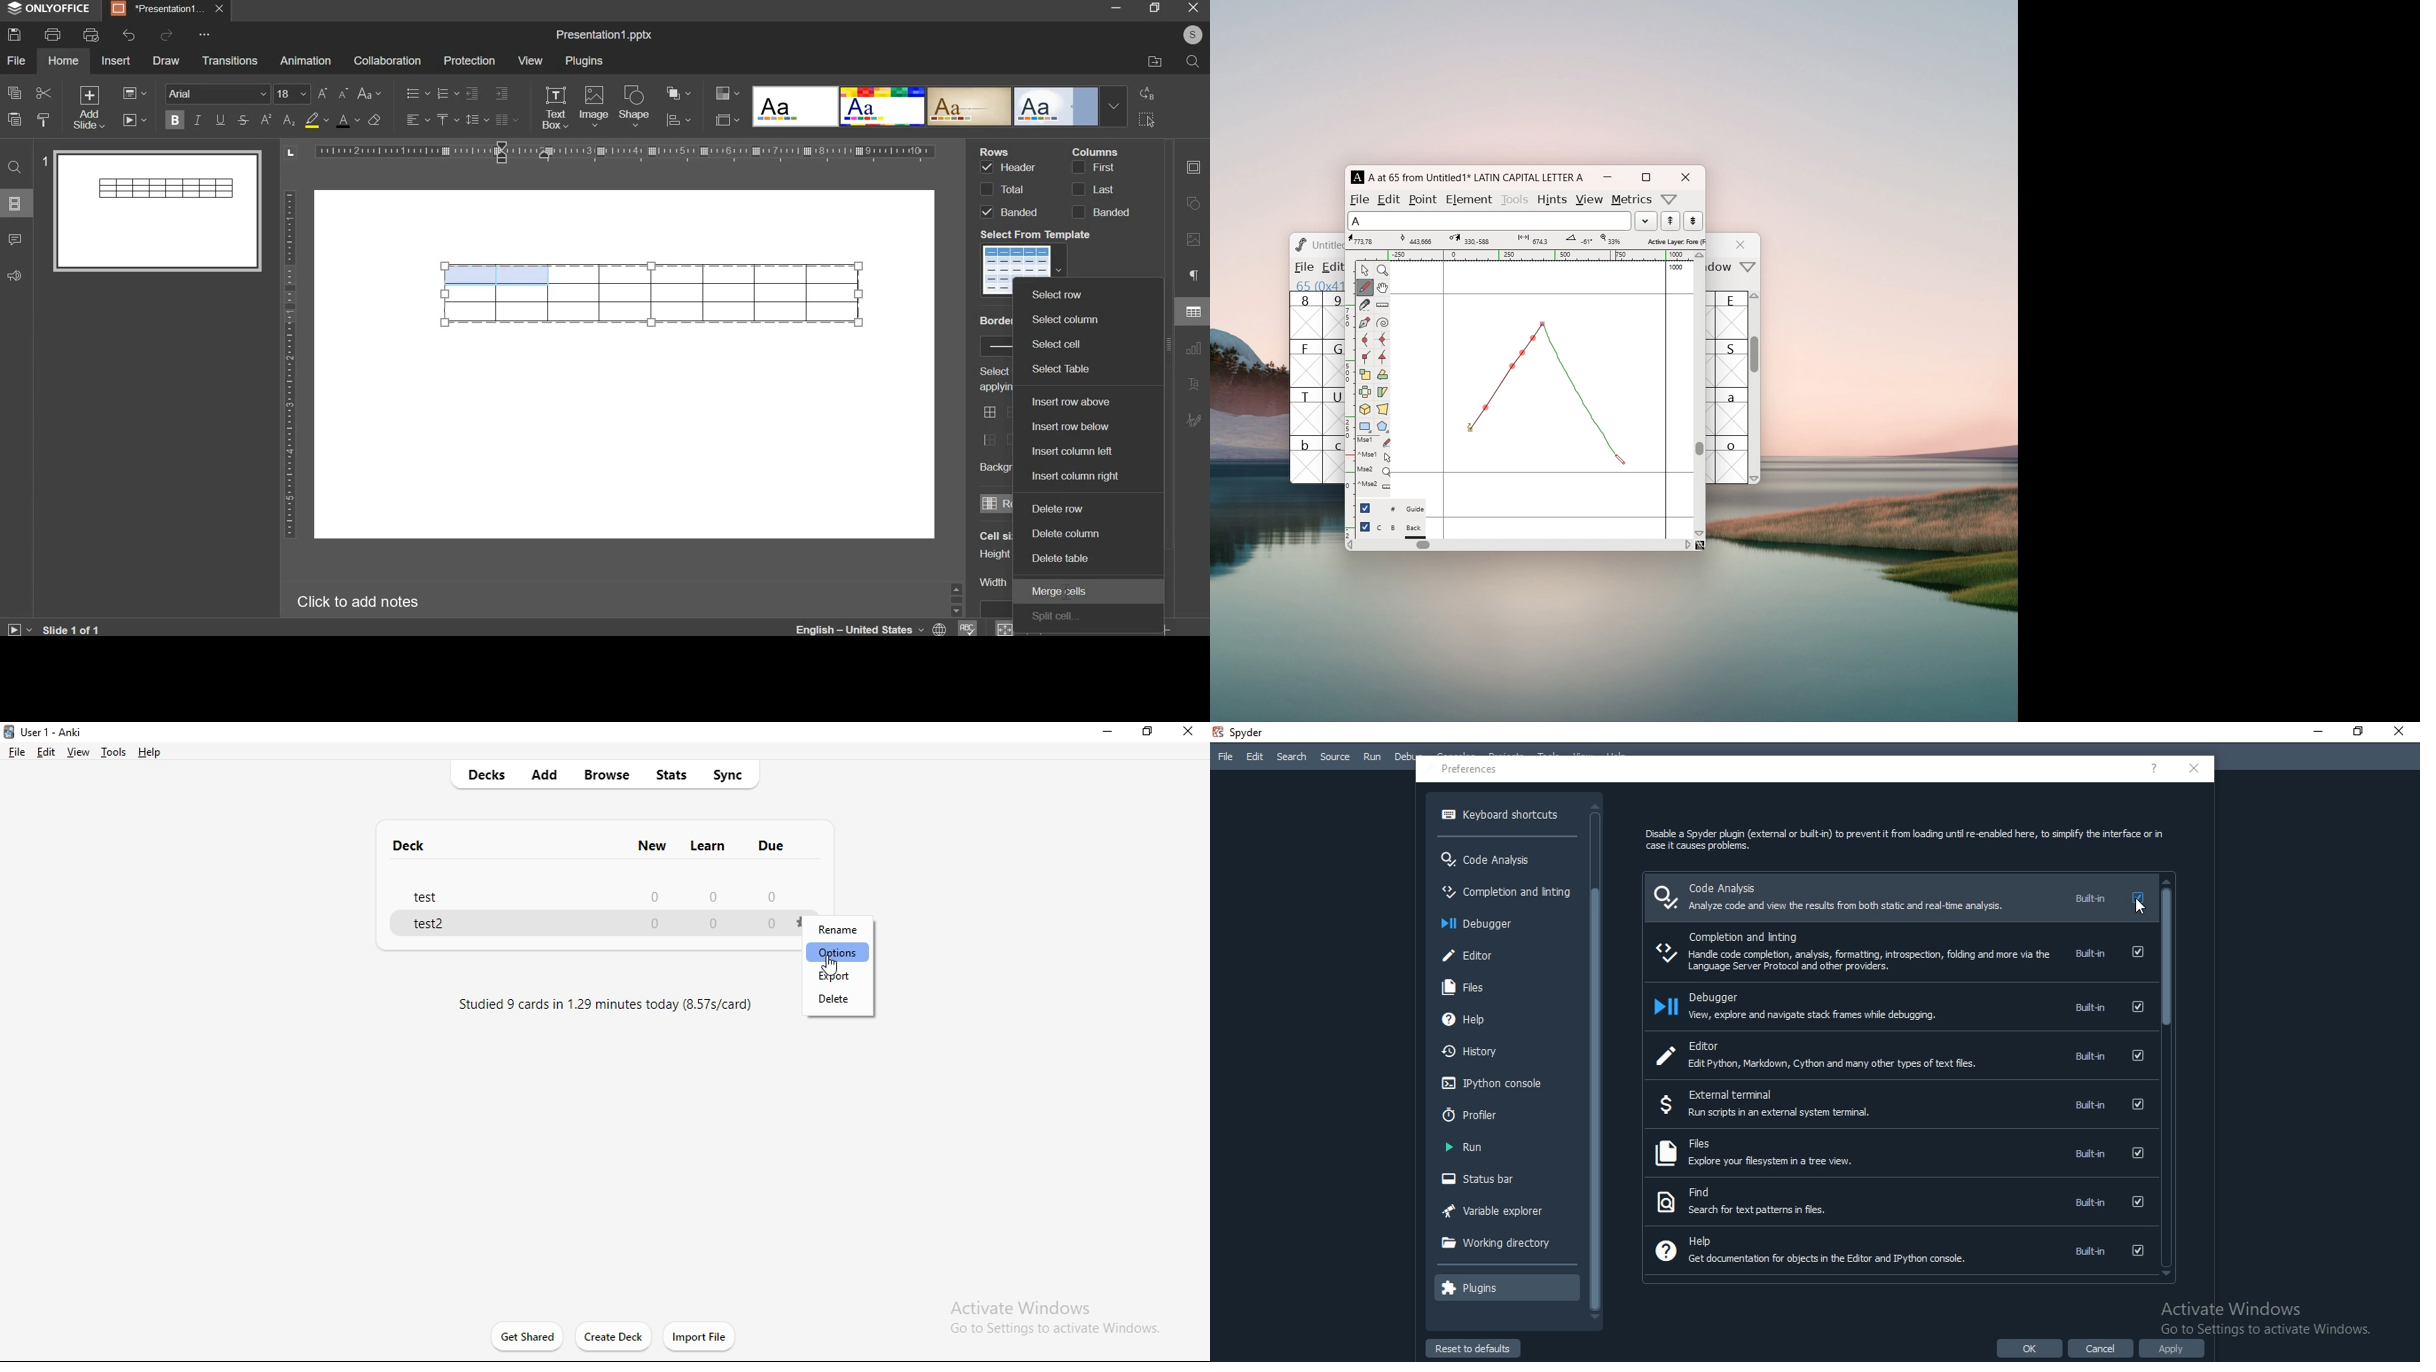  Describe the element at coordinates (15, 167) in the screenshot. I see `find` at that location.